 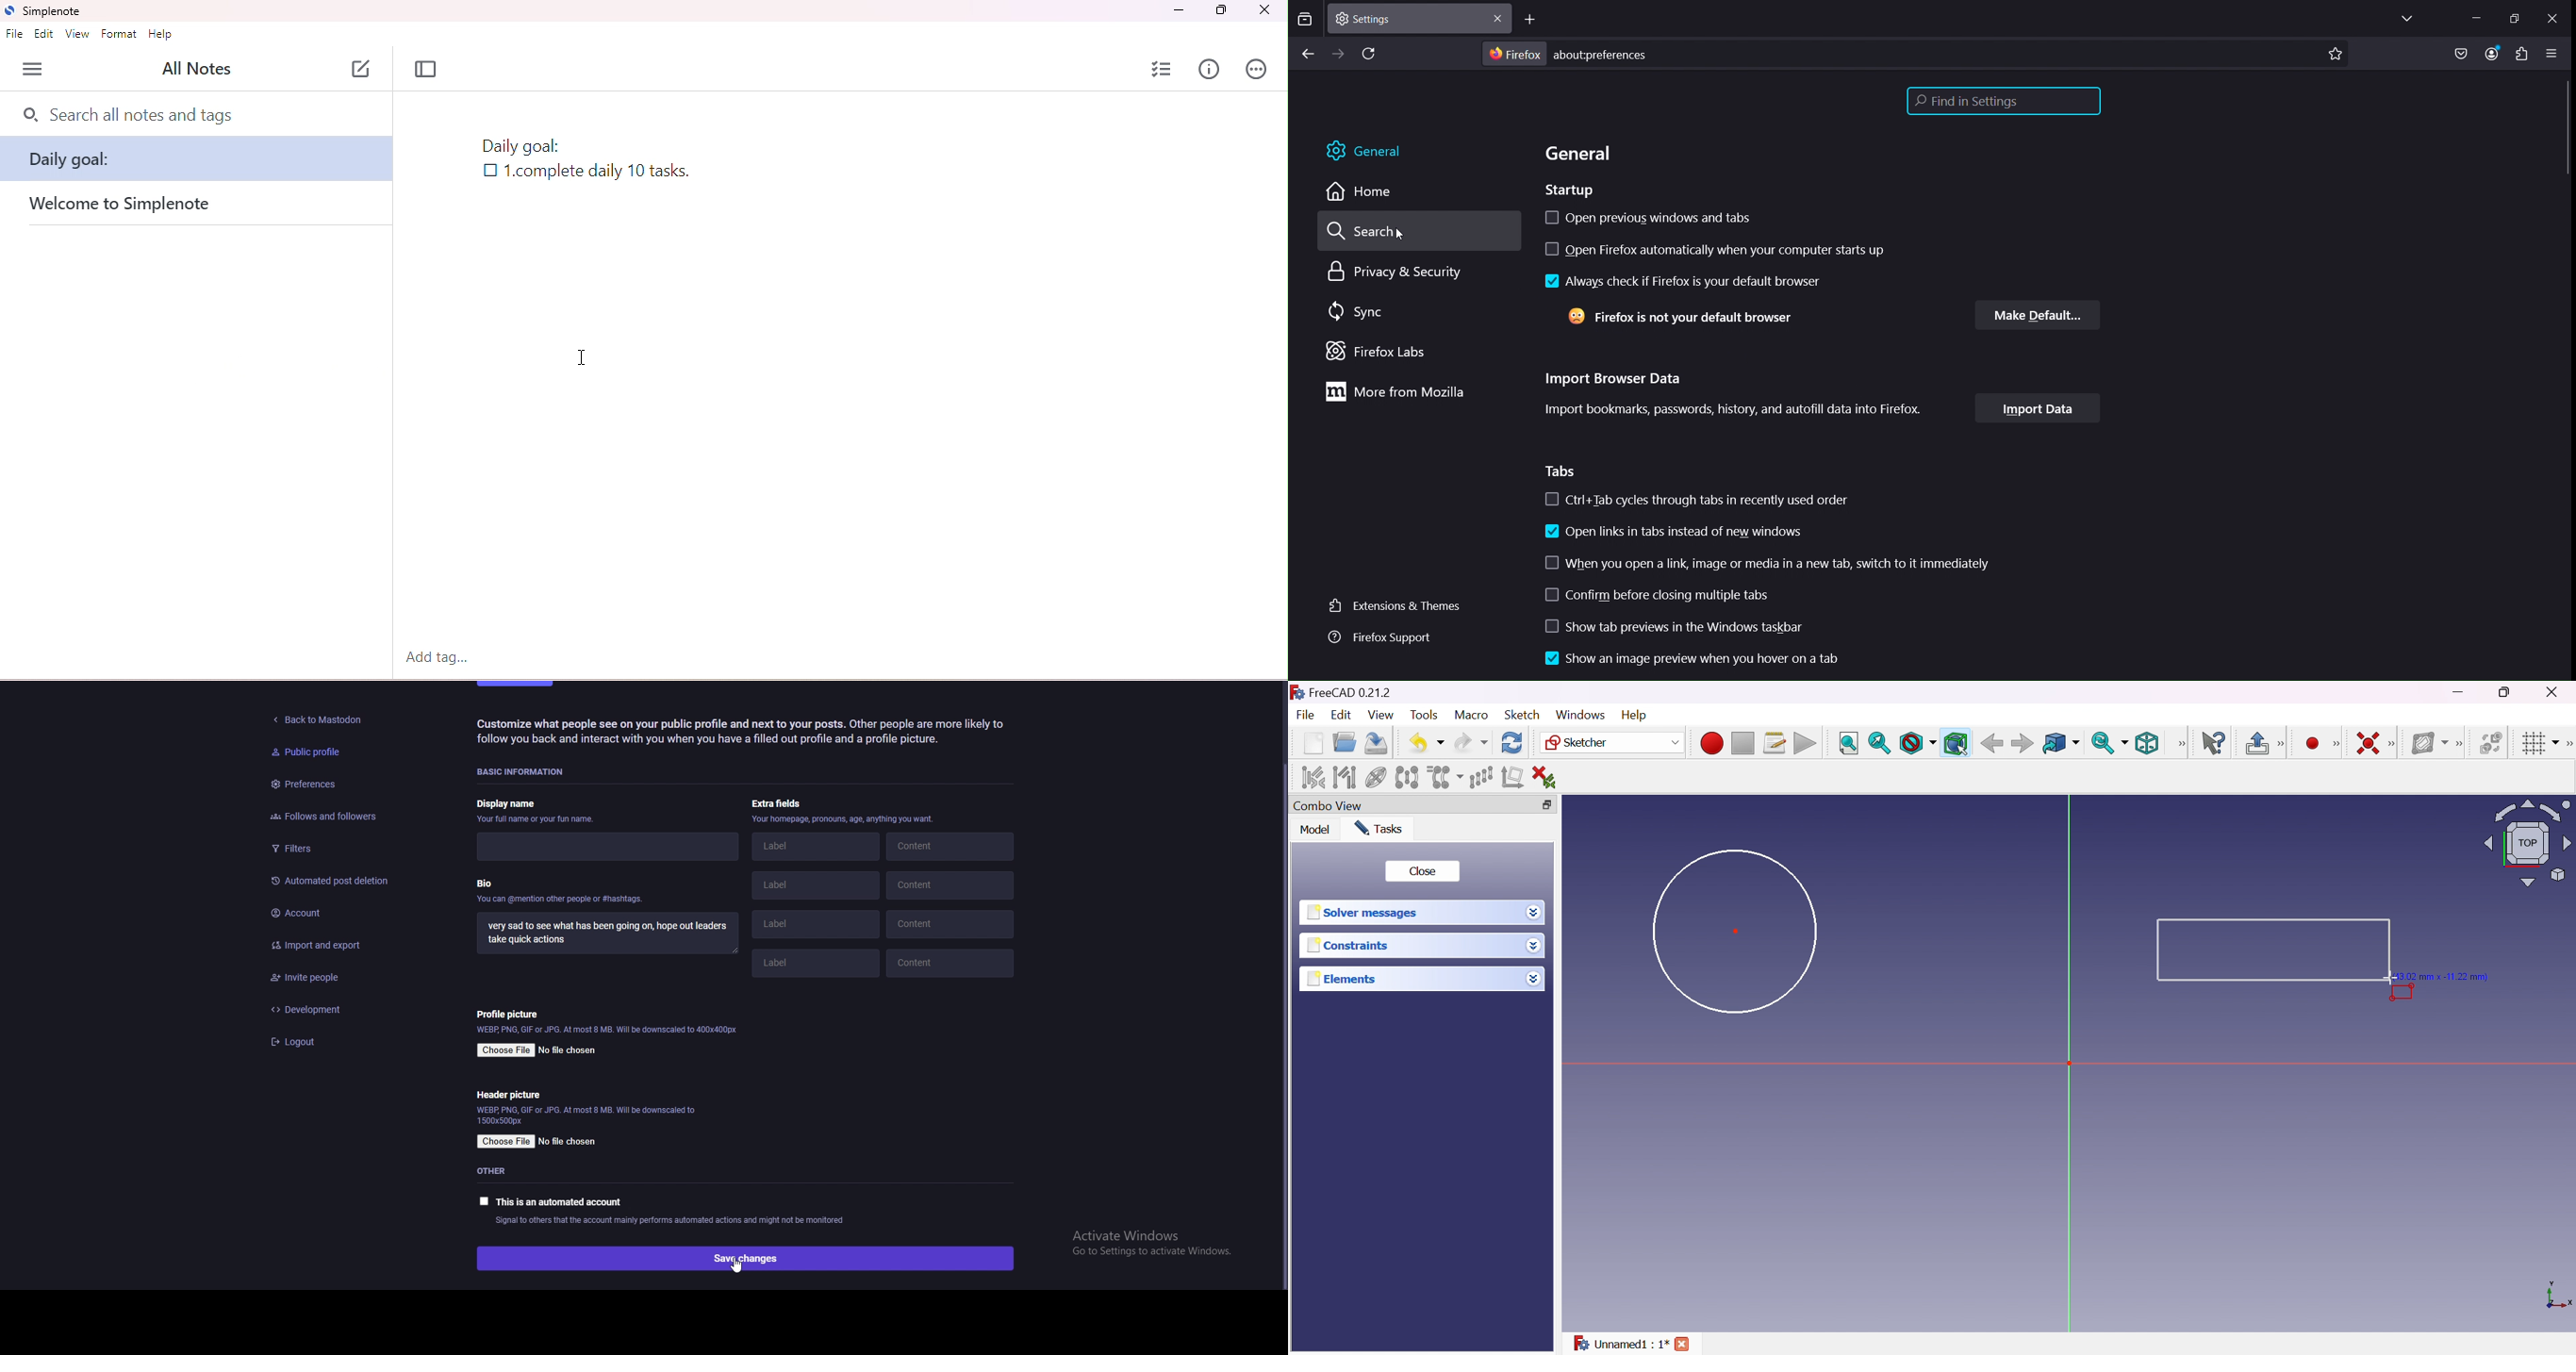 What do you see at coordinates (748, 734) in the screenshot?
I see `‘Customize what people see on your public profile and next to your posts. Other people are more likely to
follow you back and interact with you when you have a filled out profile and a profile picture.` at bounding box center [748, 734].